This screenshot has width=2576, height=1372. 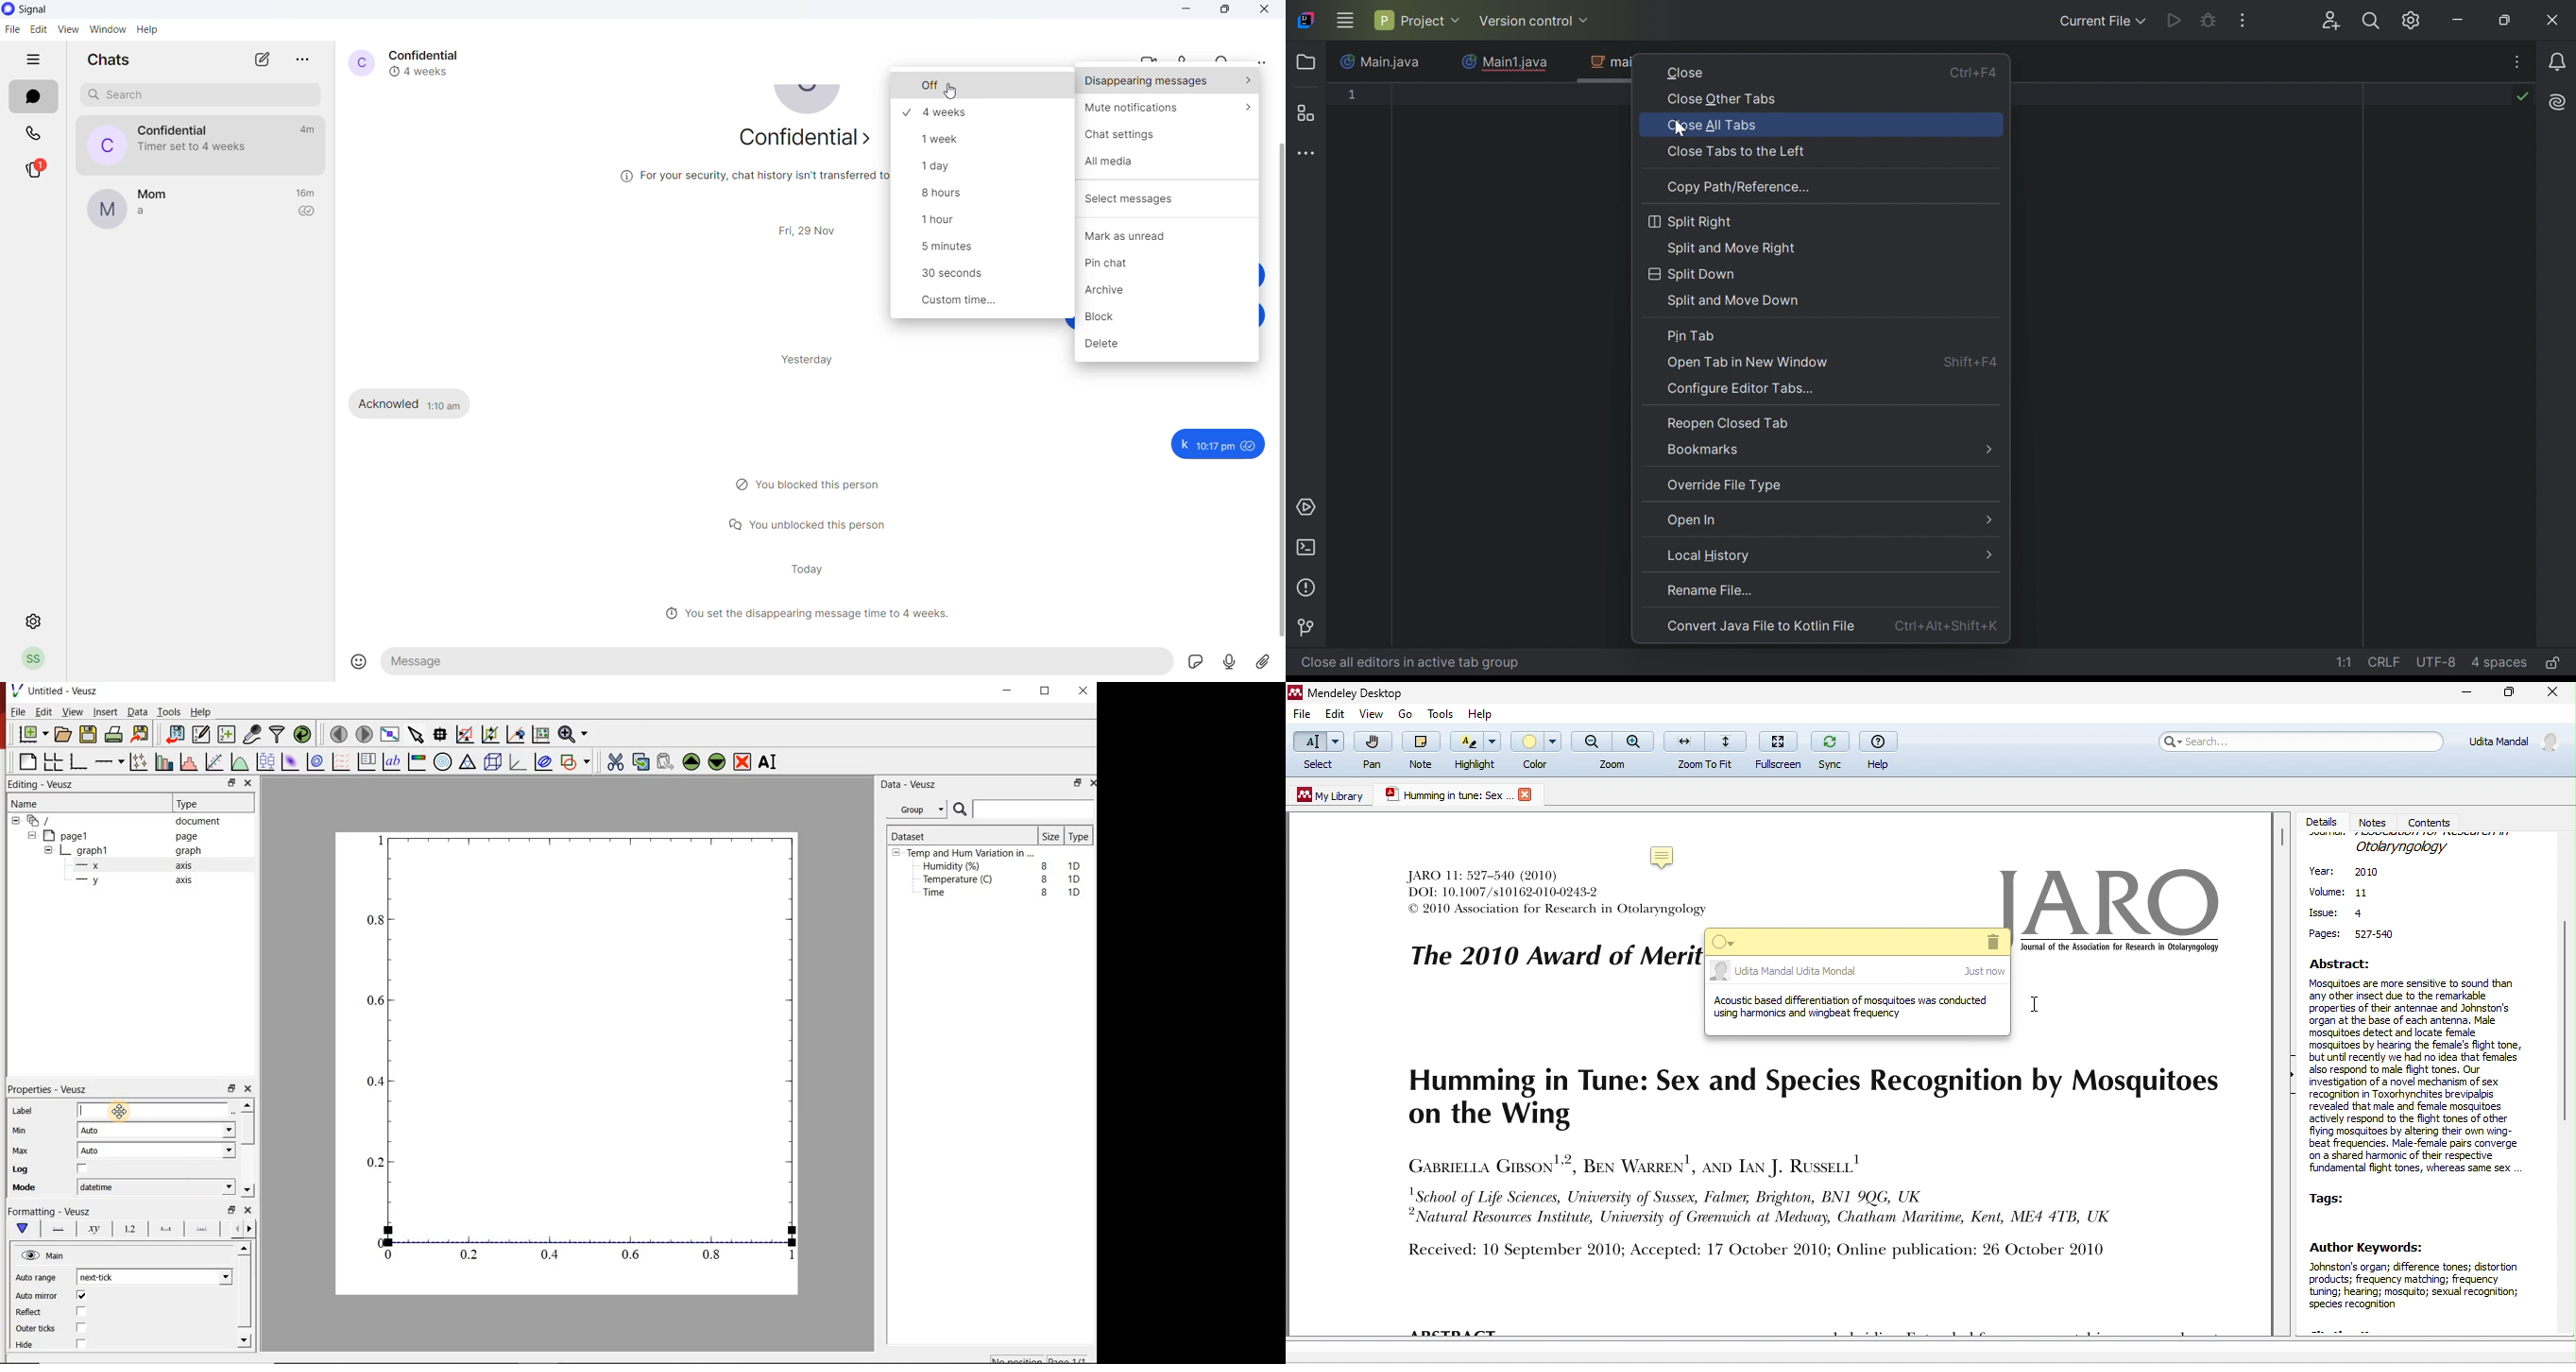 What do you see at coordinates (231, 1089) in the screenshot?
I see `restore down` at bounding box center [231, 1089].